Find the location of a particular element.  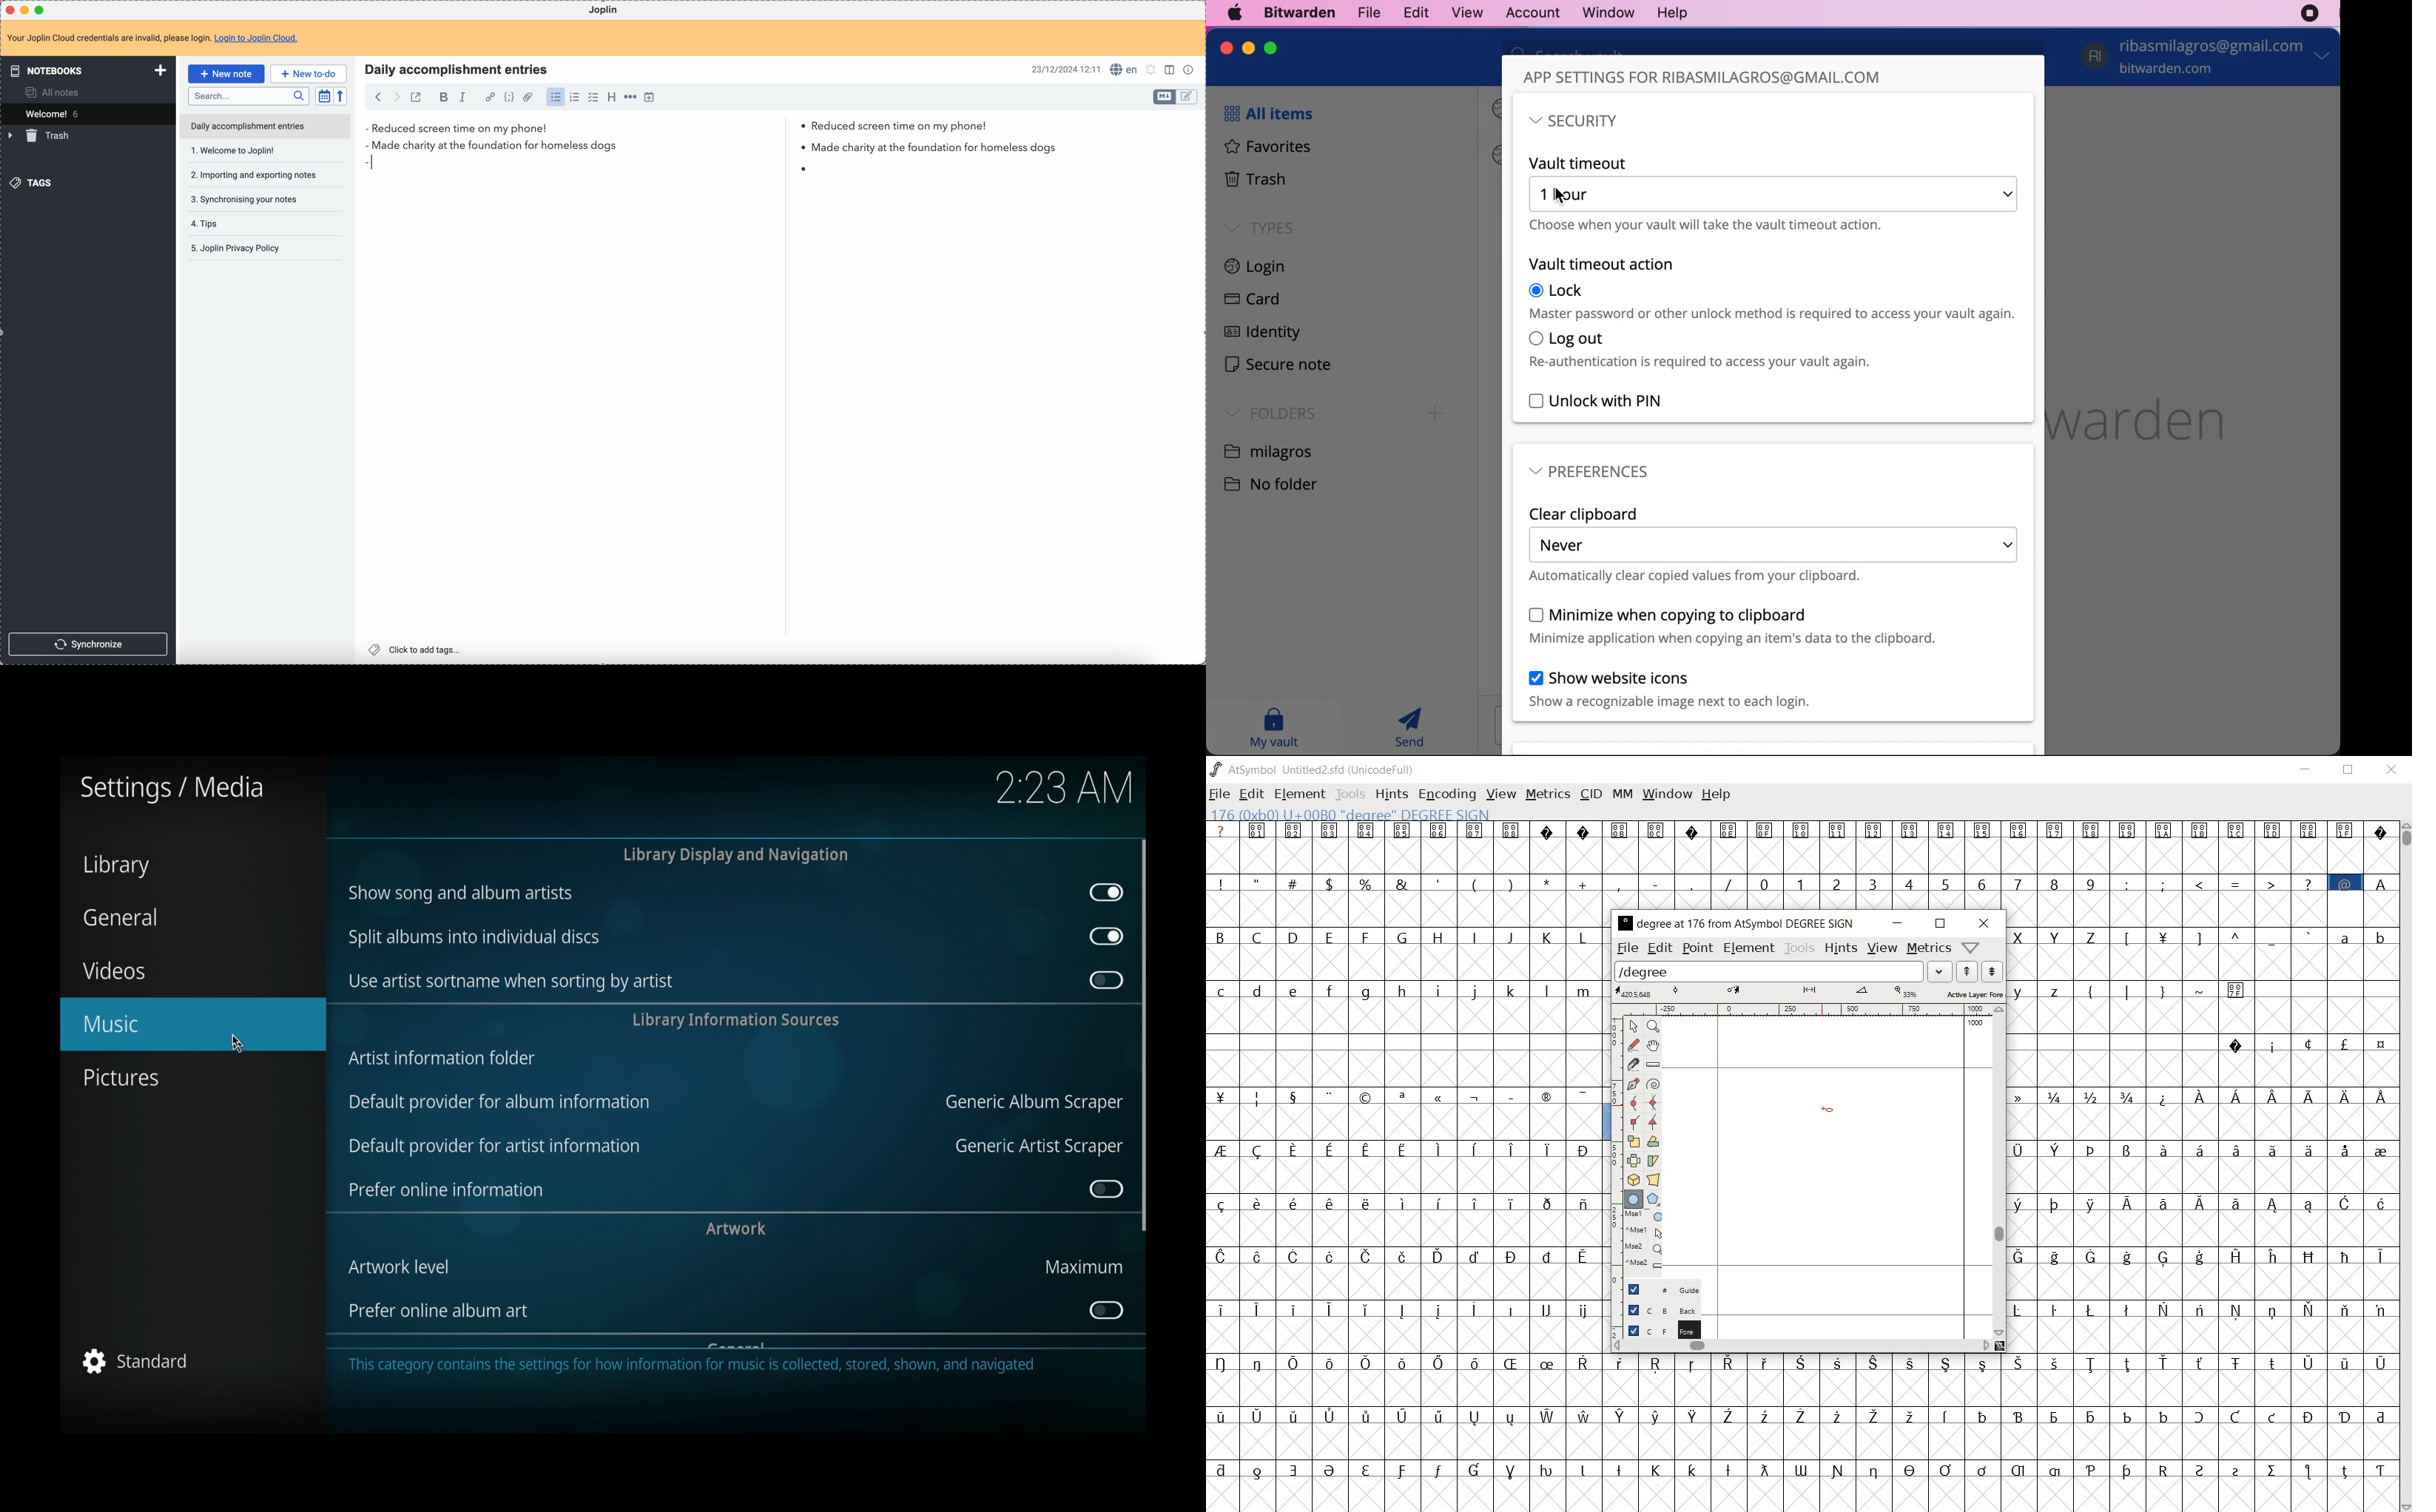

click on new note is located at coordinates (225, 74).